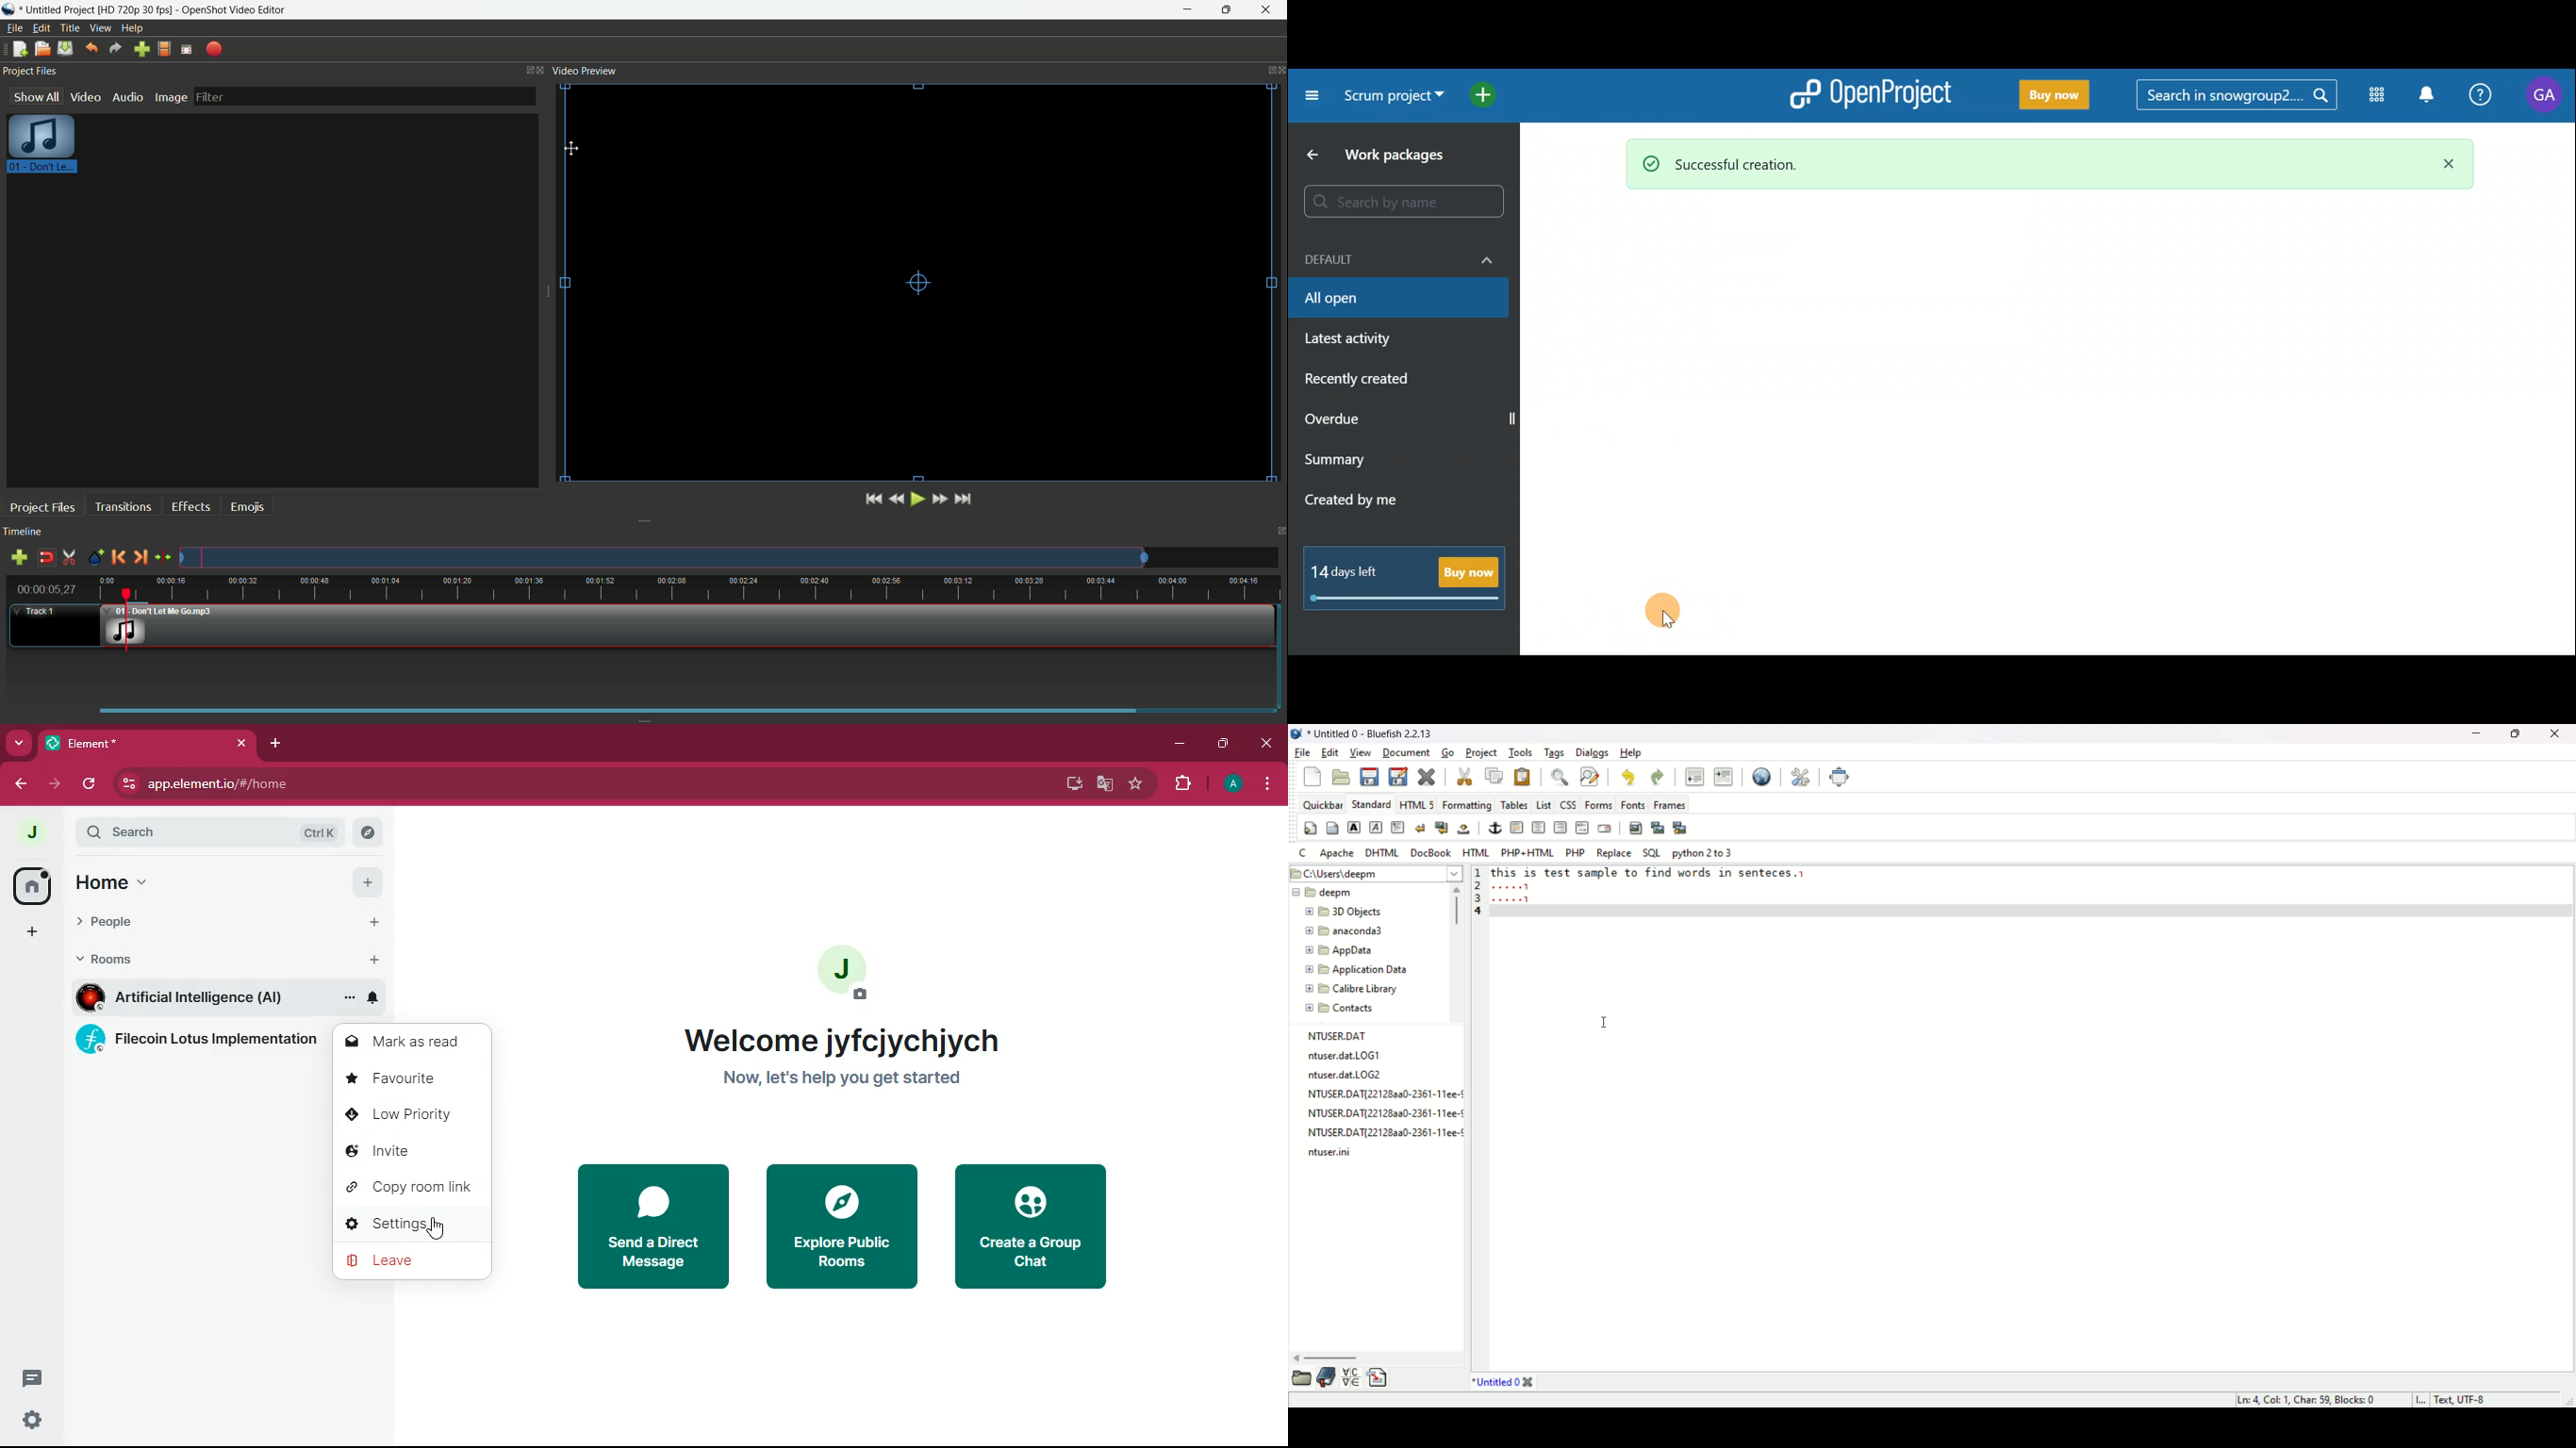  I want to click on anaconda3, so click(1370, 931).